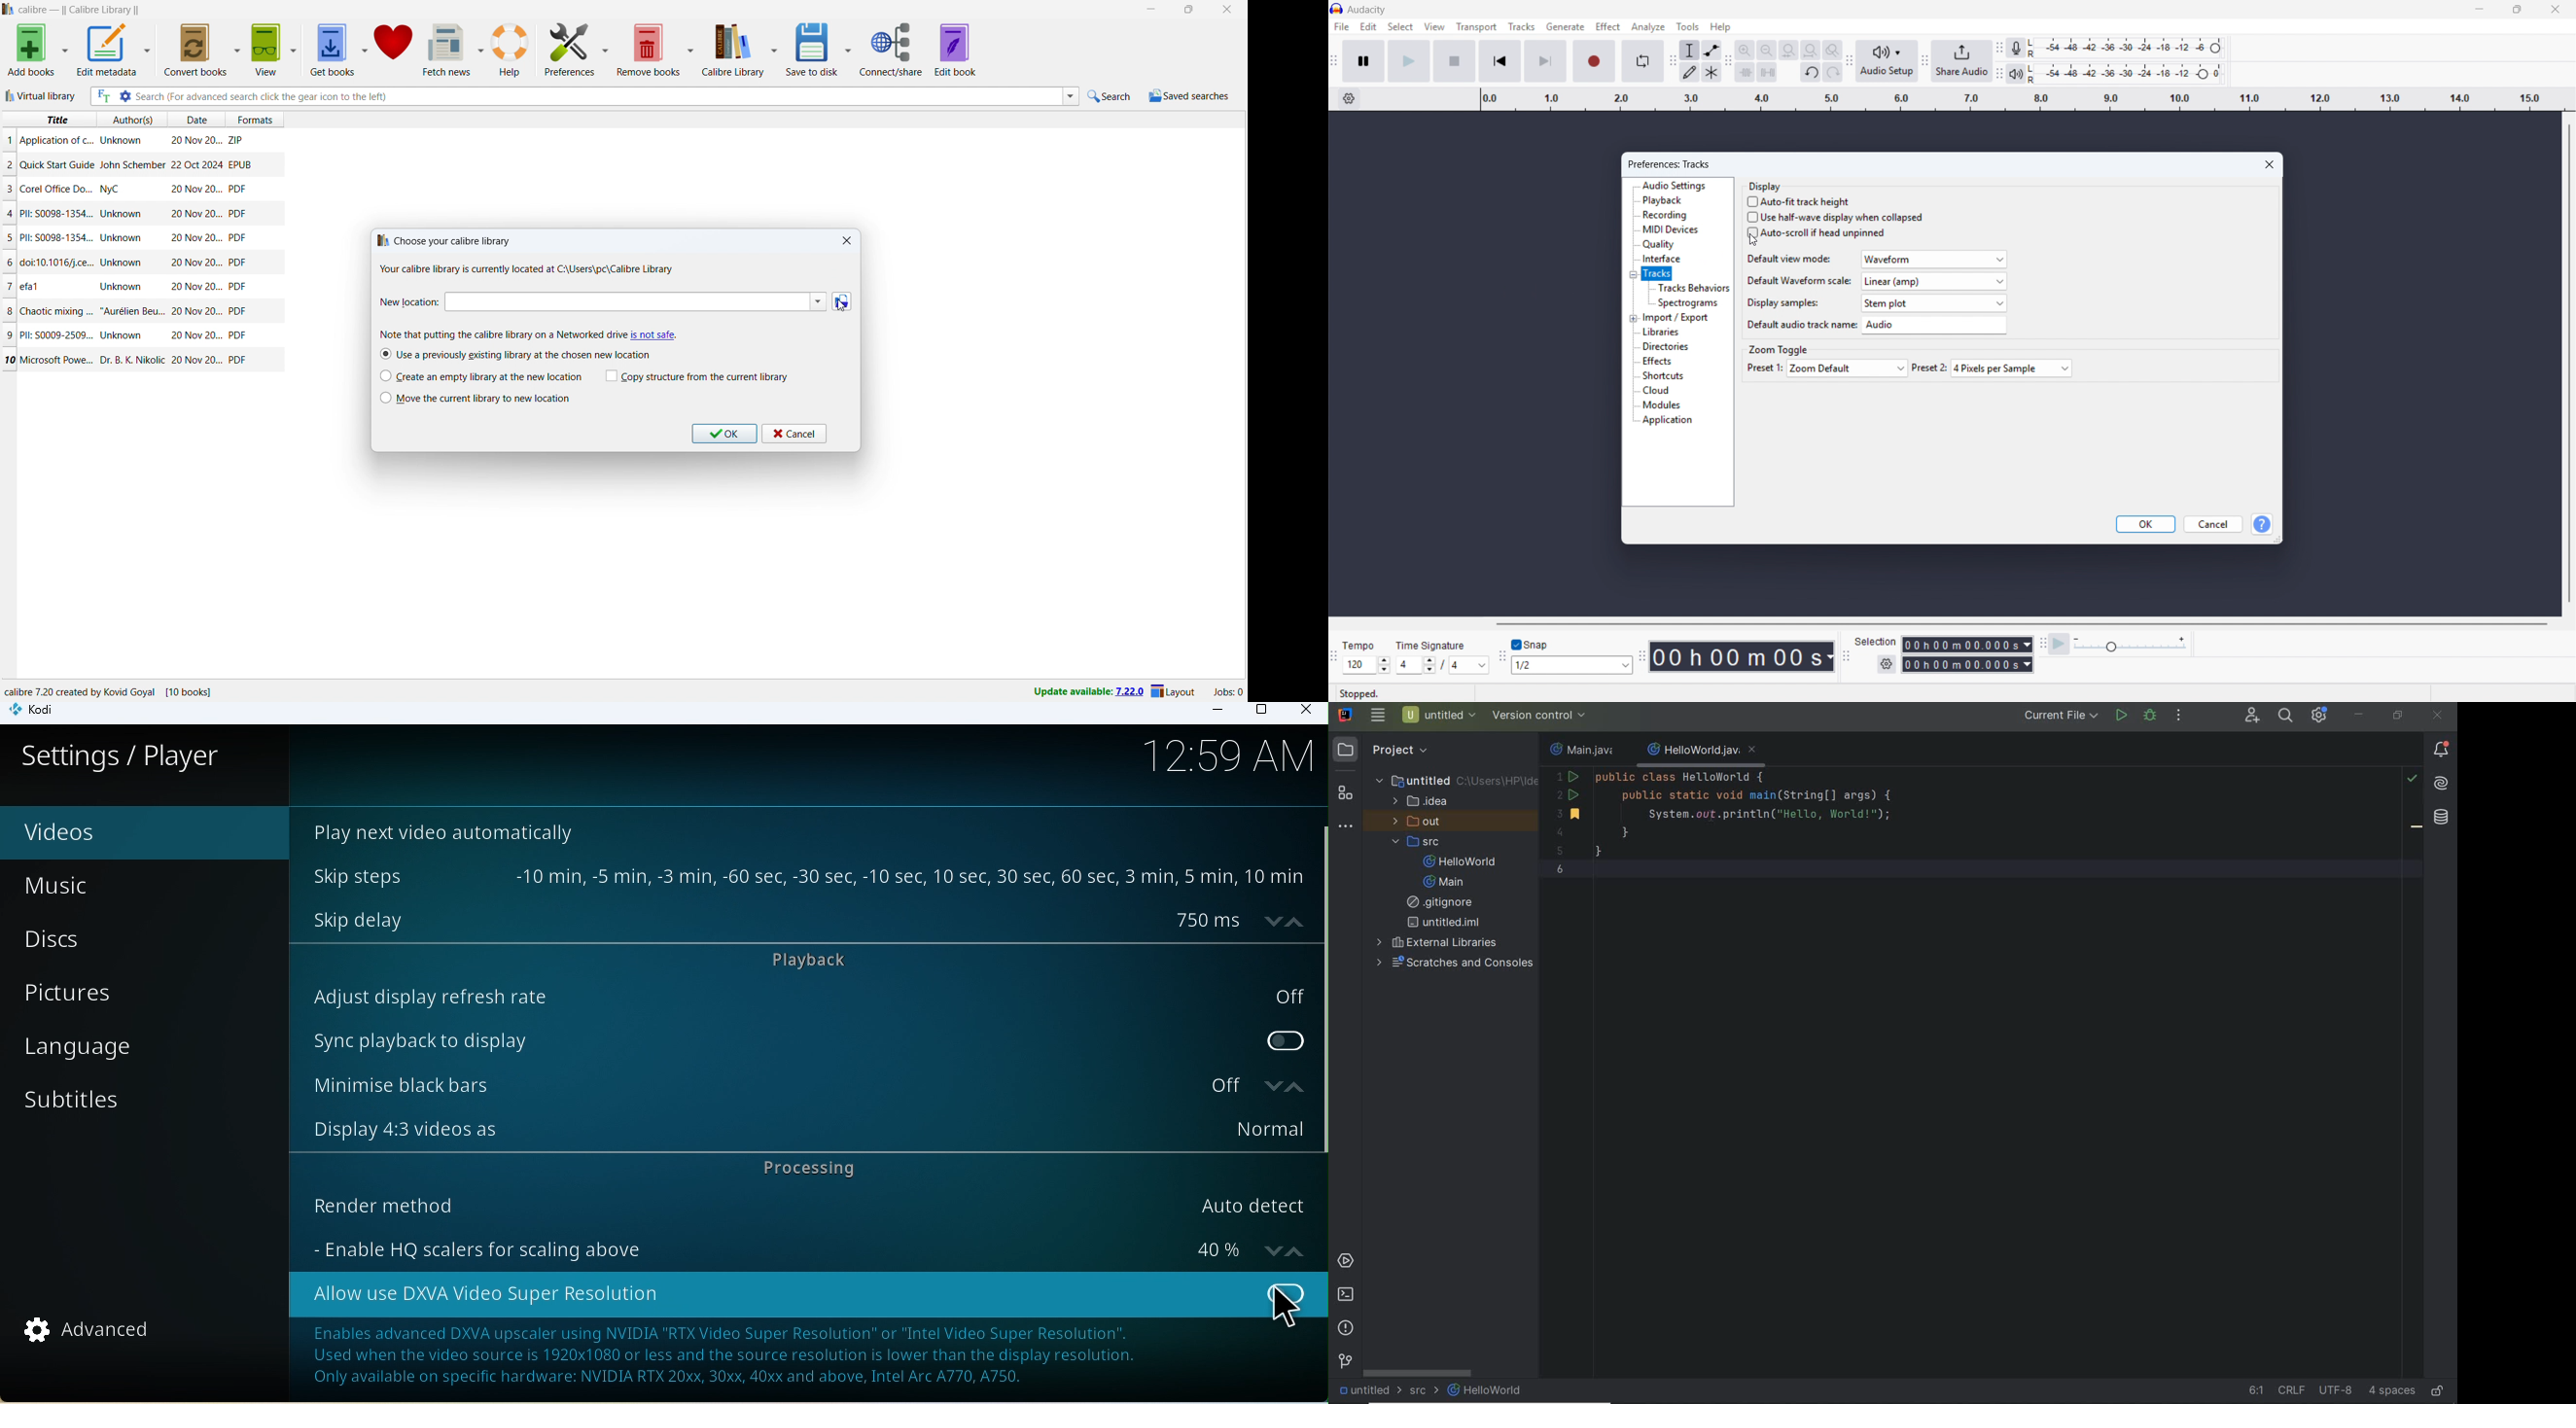 The height and width of the screenshot is (1428, 2576). Describe the element at coordinates (1457, 779) in the screenshot. I see `untitled` at that location.